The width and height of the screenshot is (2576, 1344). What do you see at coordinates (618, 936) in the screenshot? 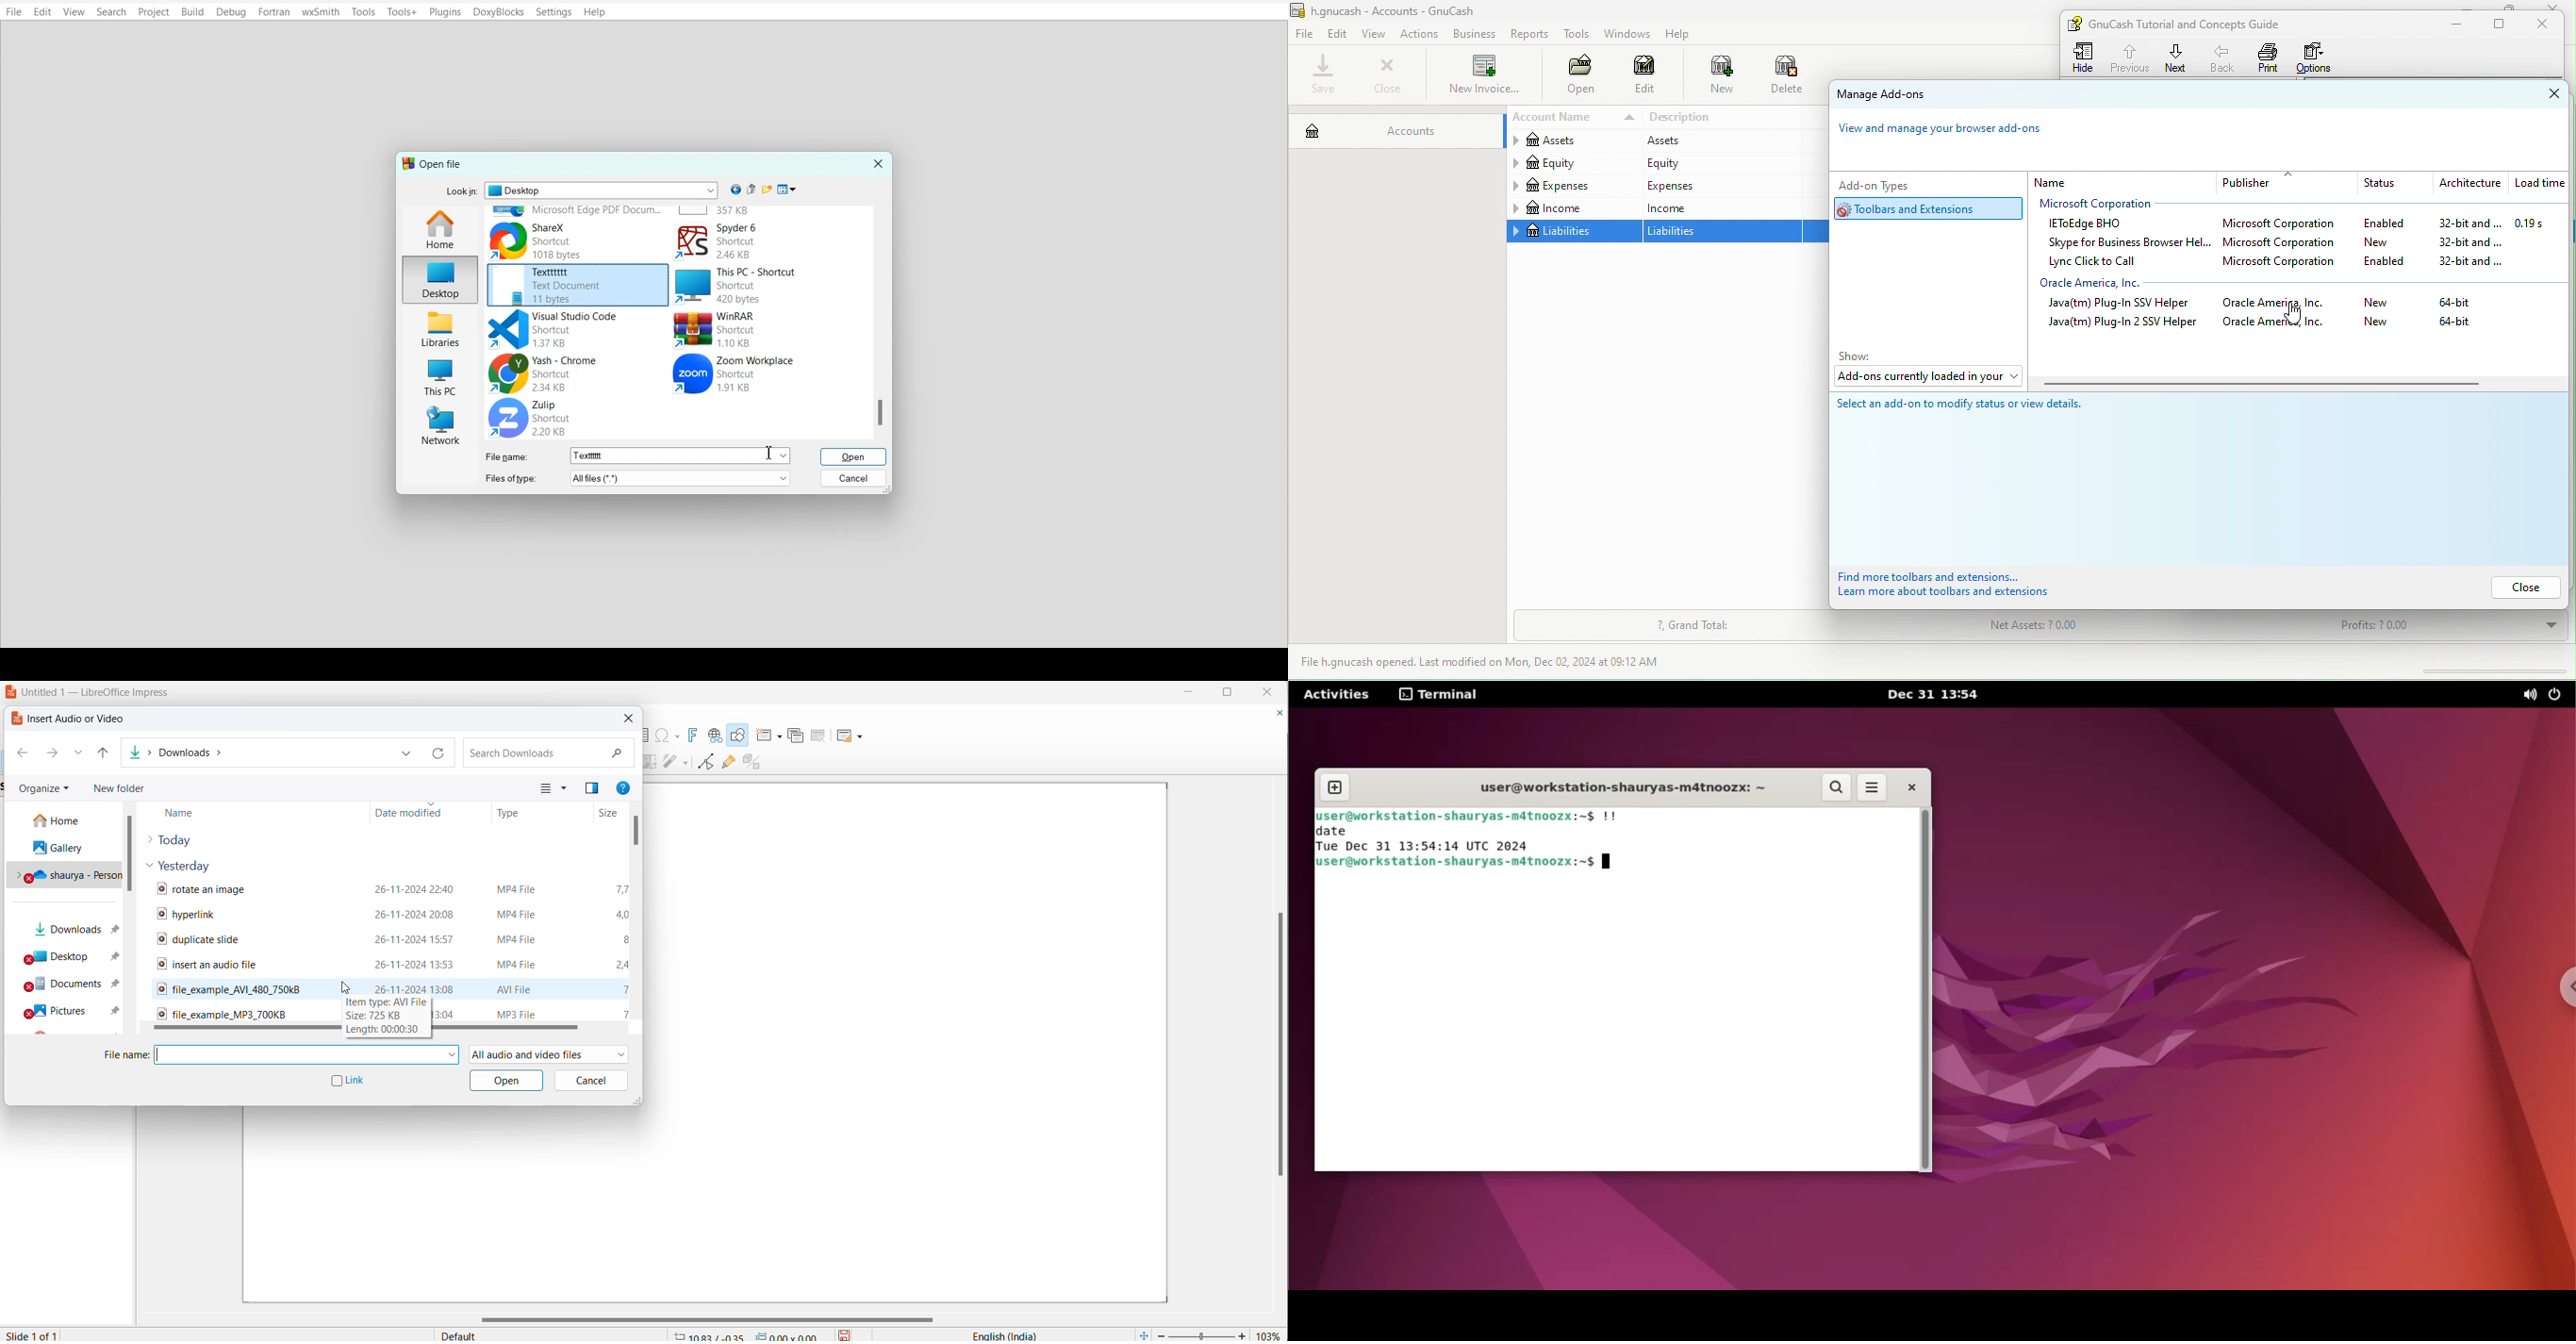
I see `video file size` at bounding box center [618, 936].